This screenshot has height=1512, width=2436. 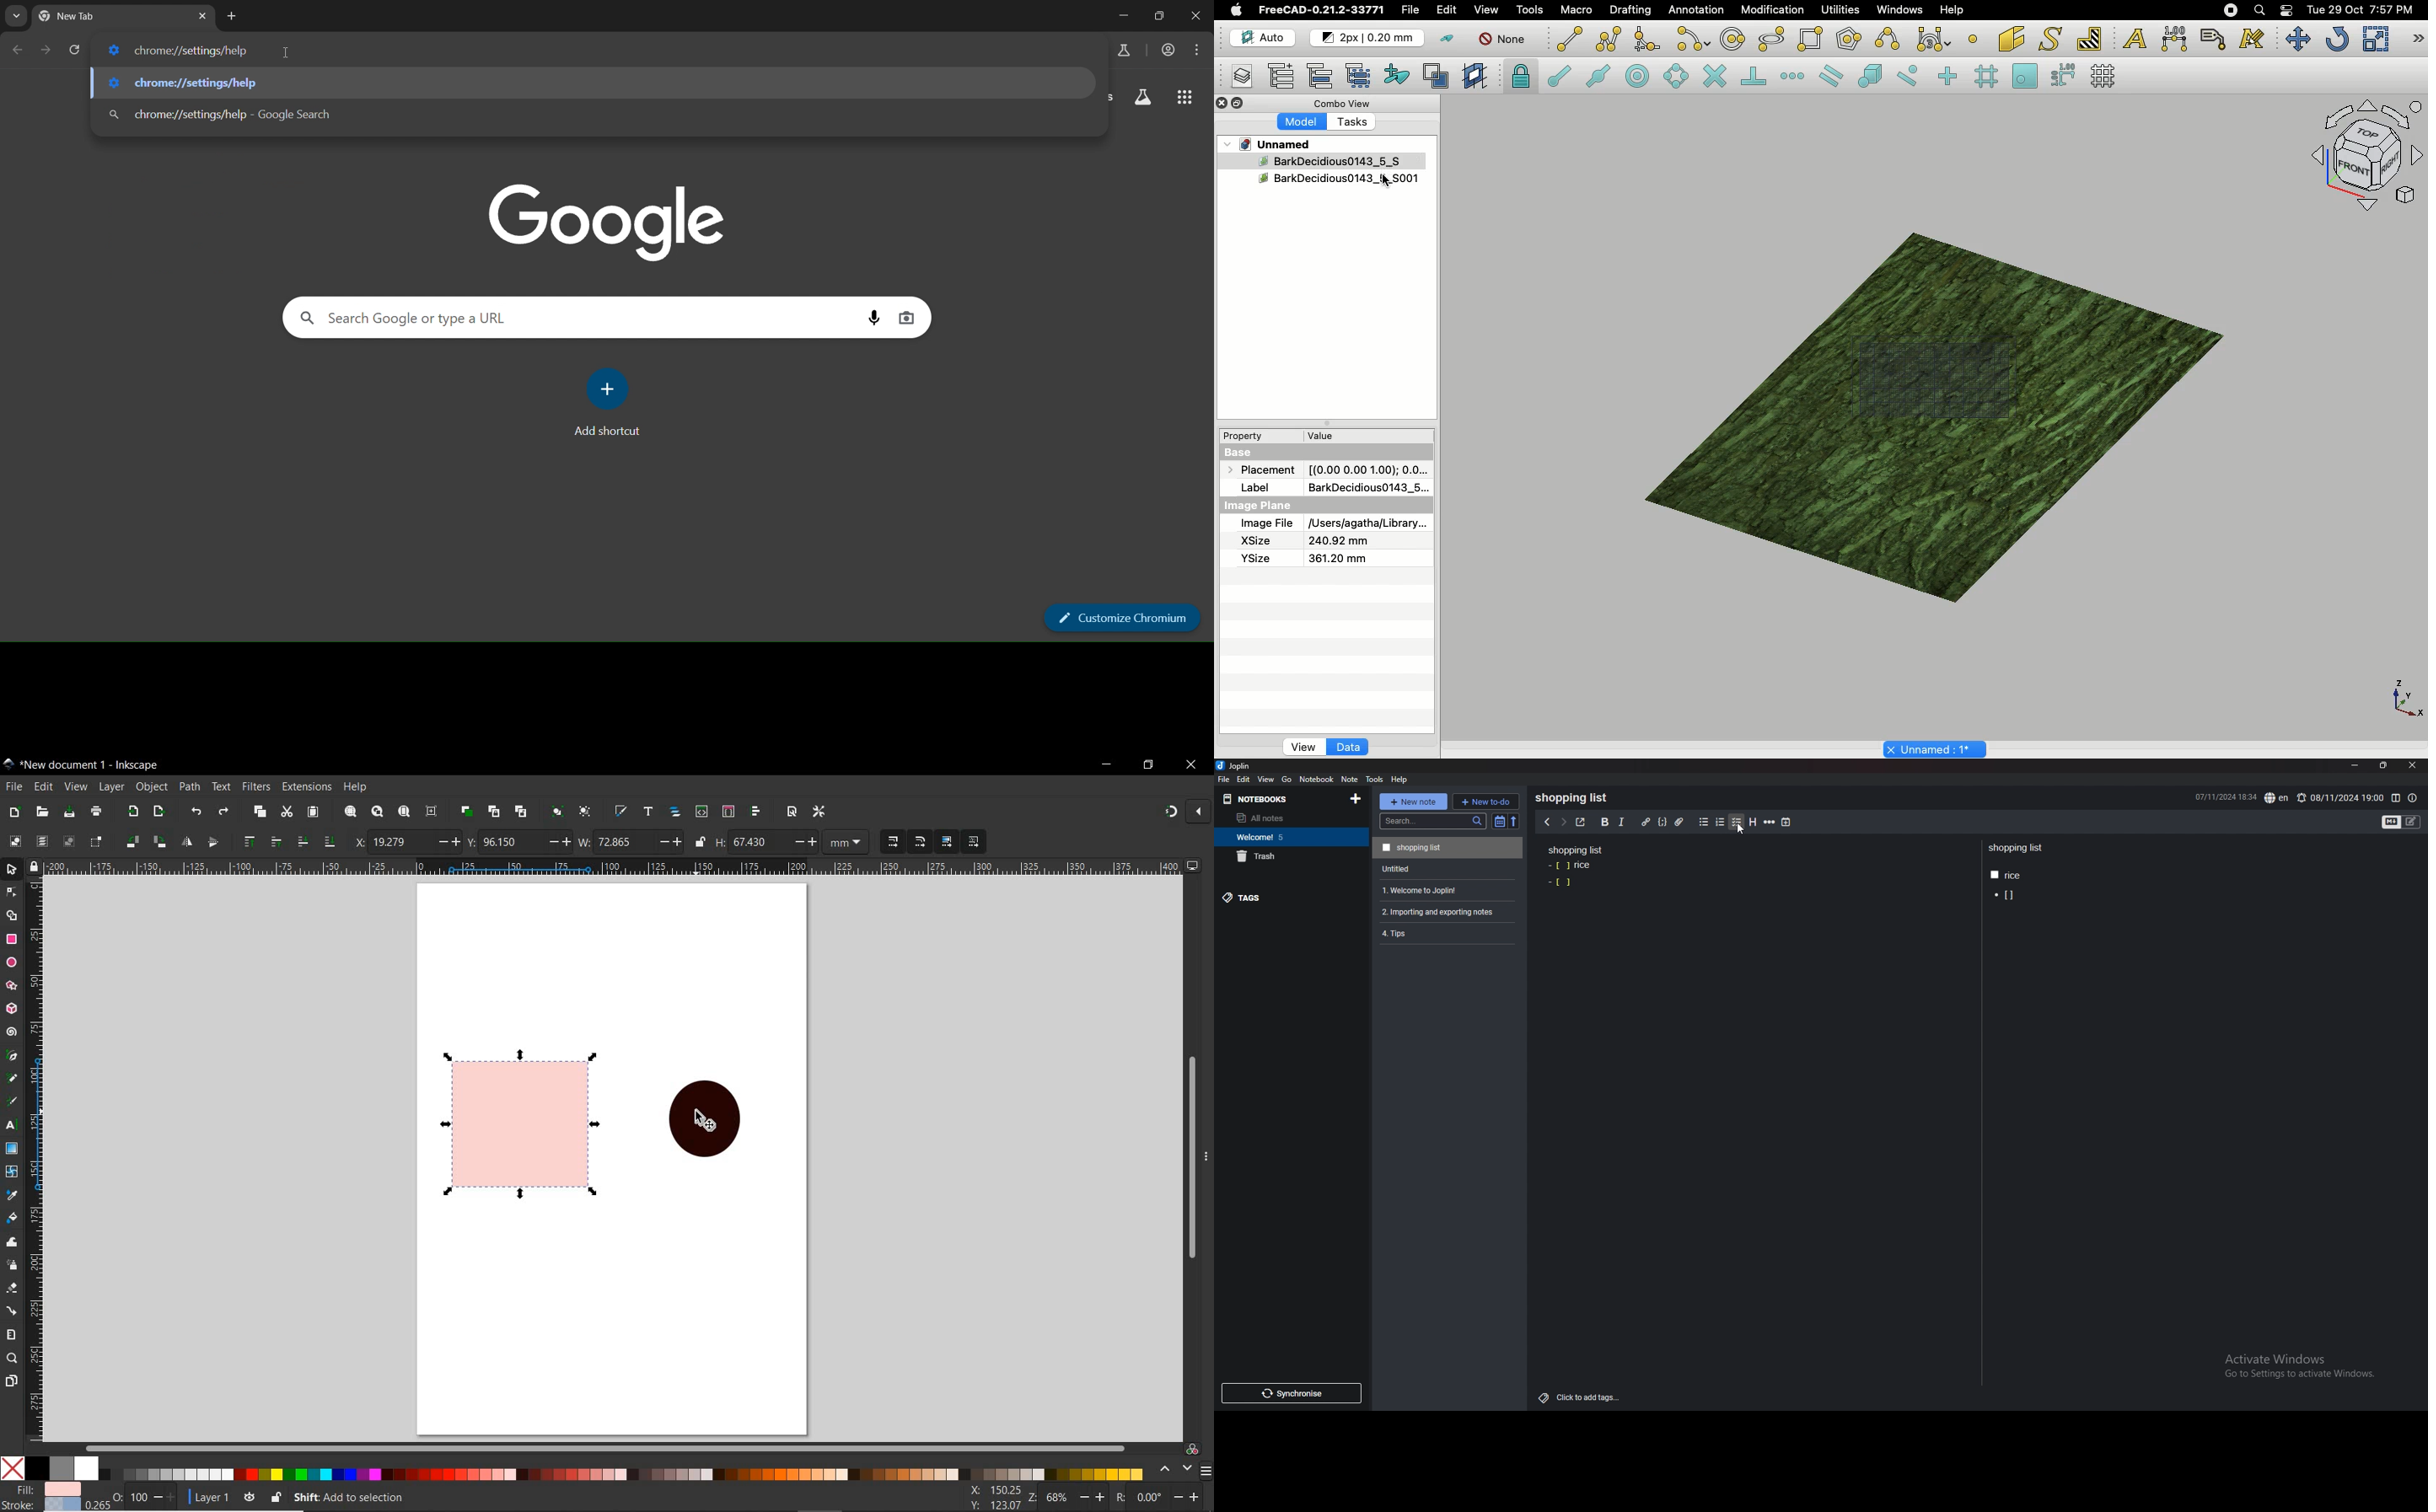 What do you see at coordinates (12, 1148) in the screenshot?
I see `gradient tool` at bounding box center [12, 1148].